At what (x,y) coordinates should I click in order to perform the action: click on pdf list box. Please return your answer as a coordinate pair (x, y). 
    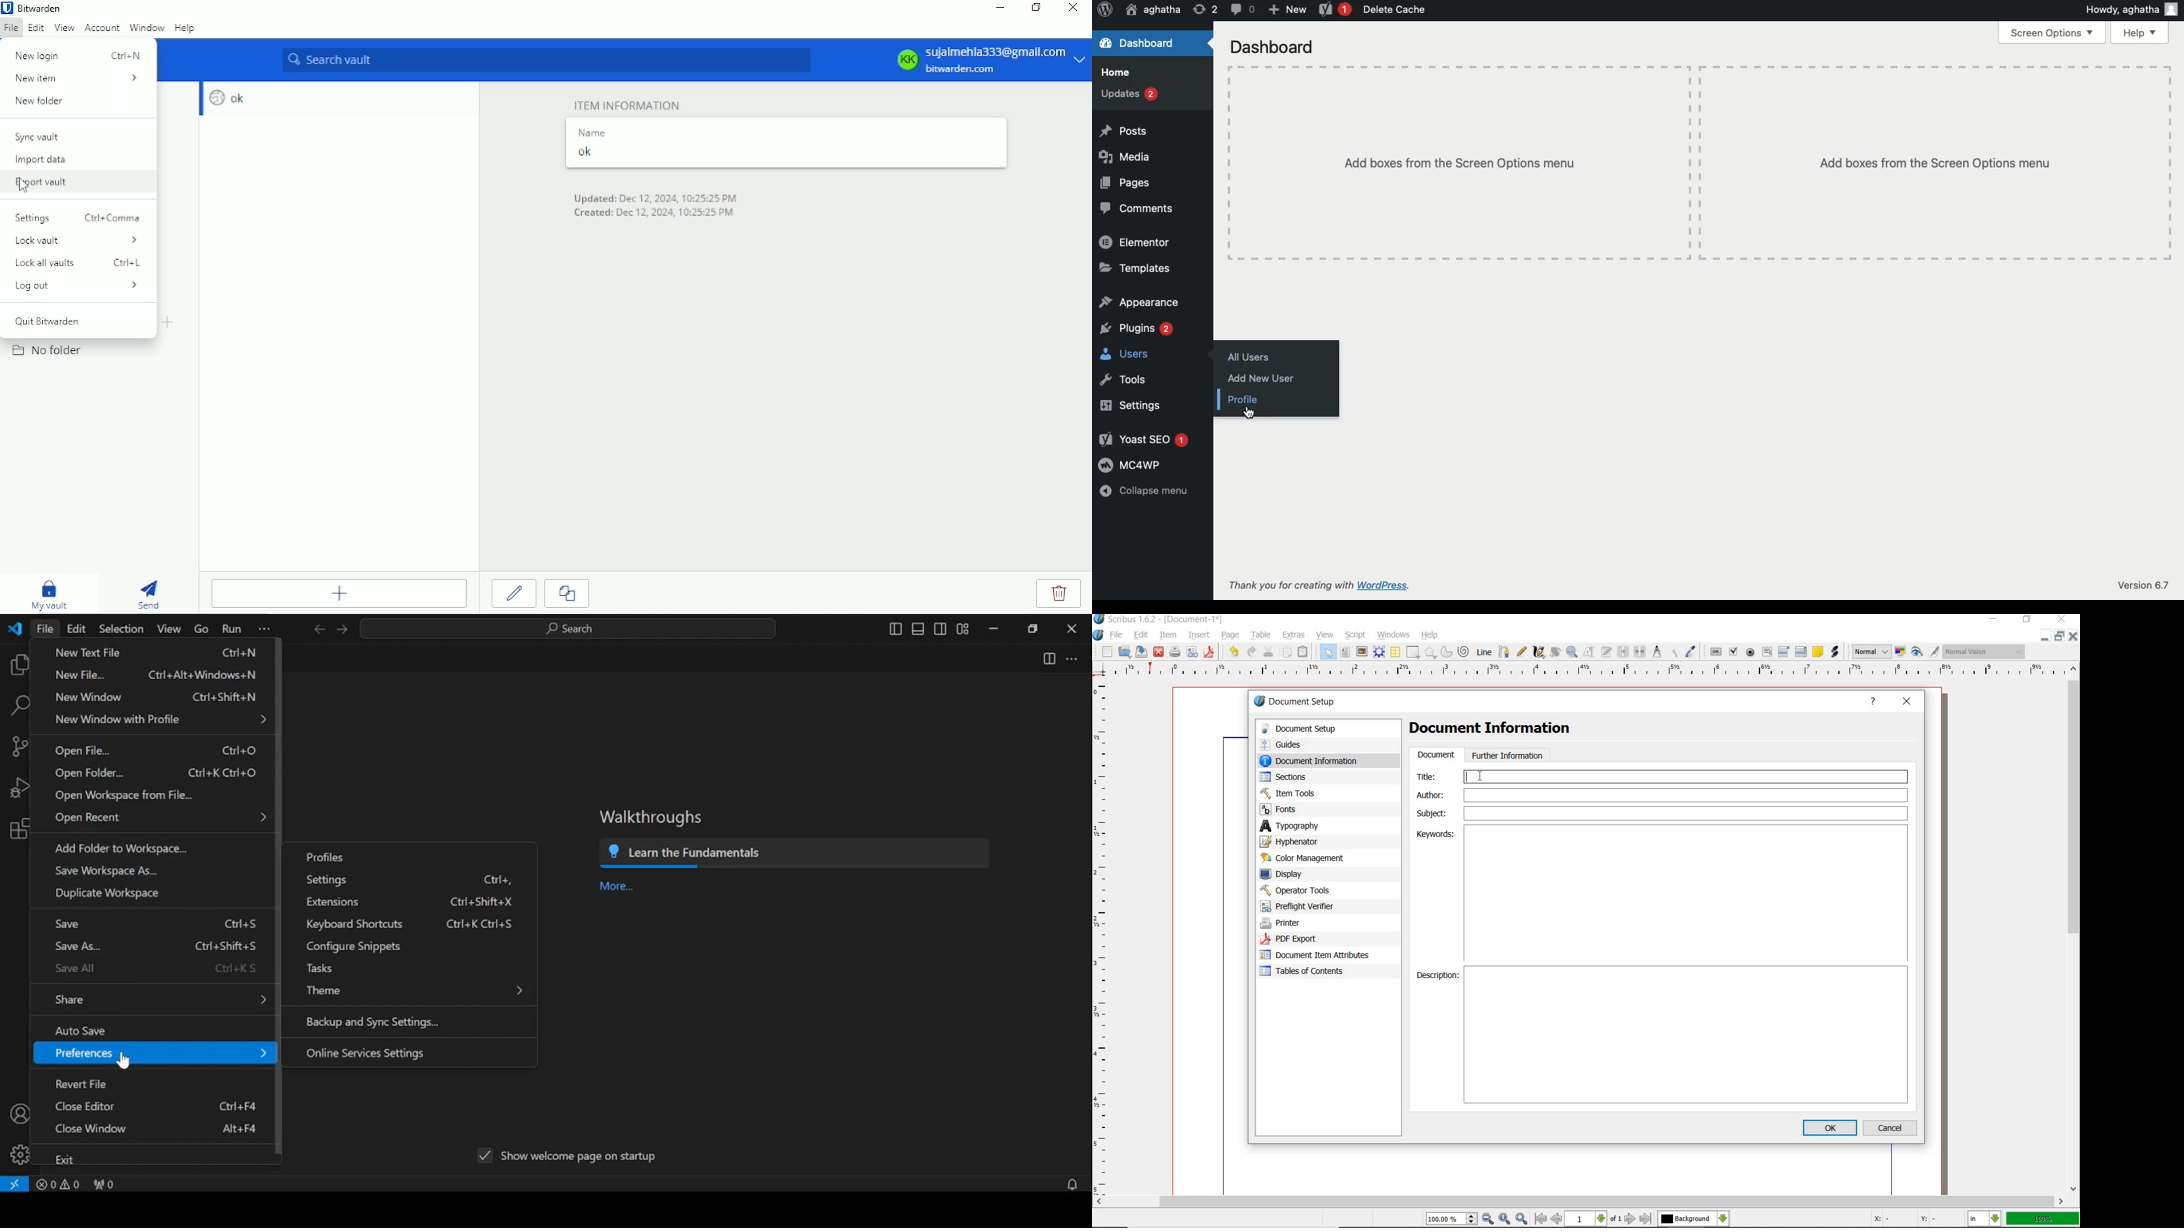
    Looking at the image, I should click on (1800, 652).